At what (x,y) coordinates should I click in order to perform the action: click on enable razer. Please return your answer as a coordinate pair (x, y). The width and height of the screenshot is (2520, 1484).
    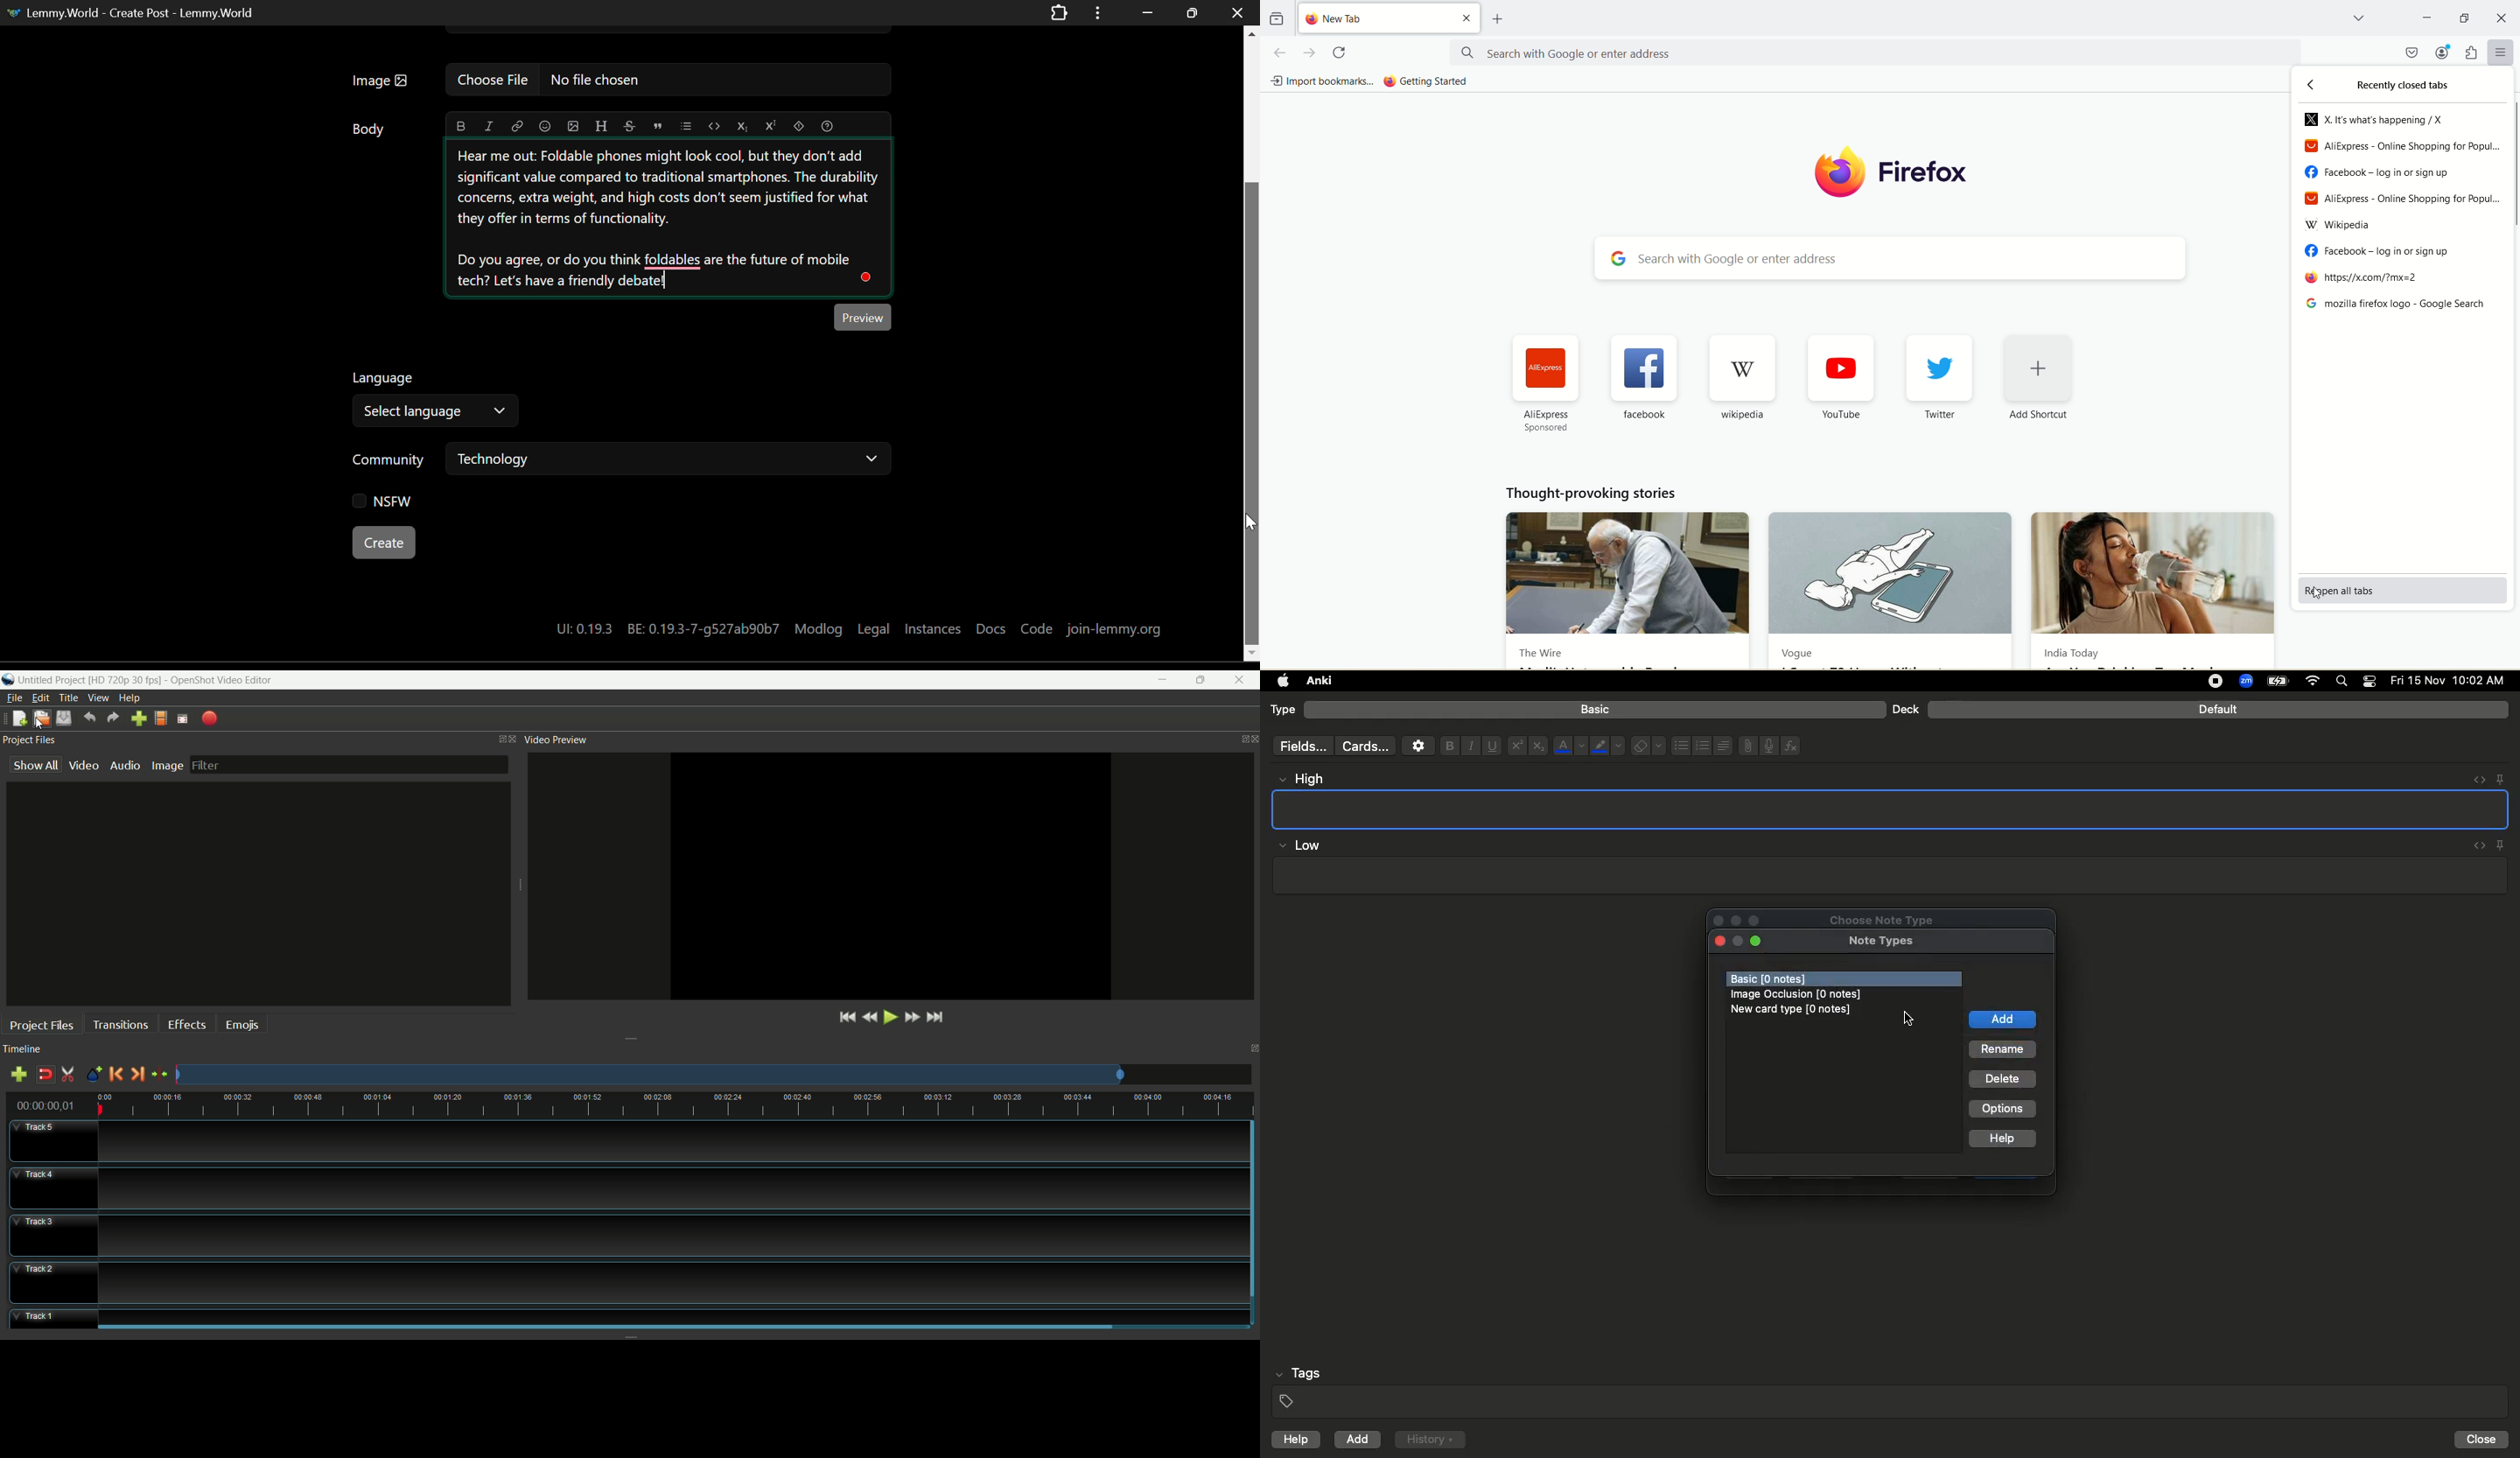
    Looking at the image, I should click on (68, 1073).